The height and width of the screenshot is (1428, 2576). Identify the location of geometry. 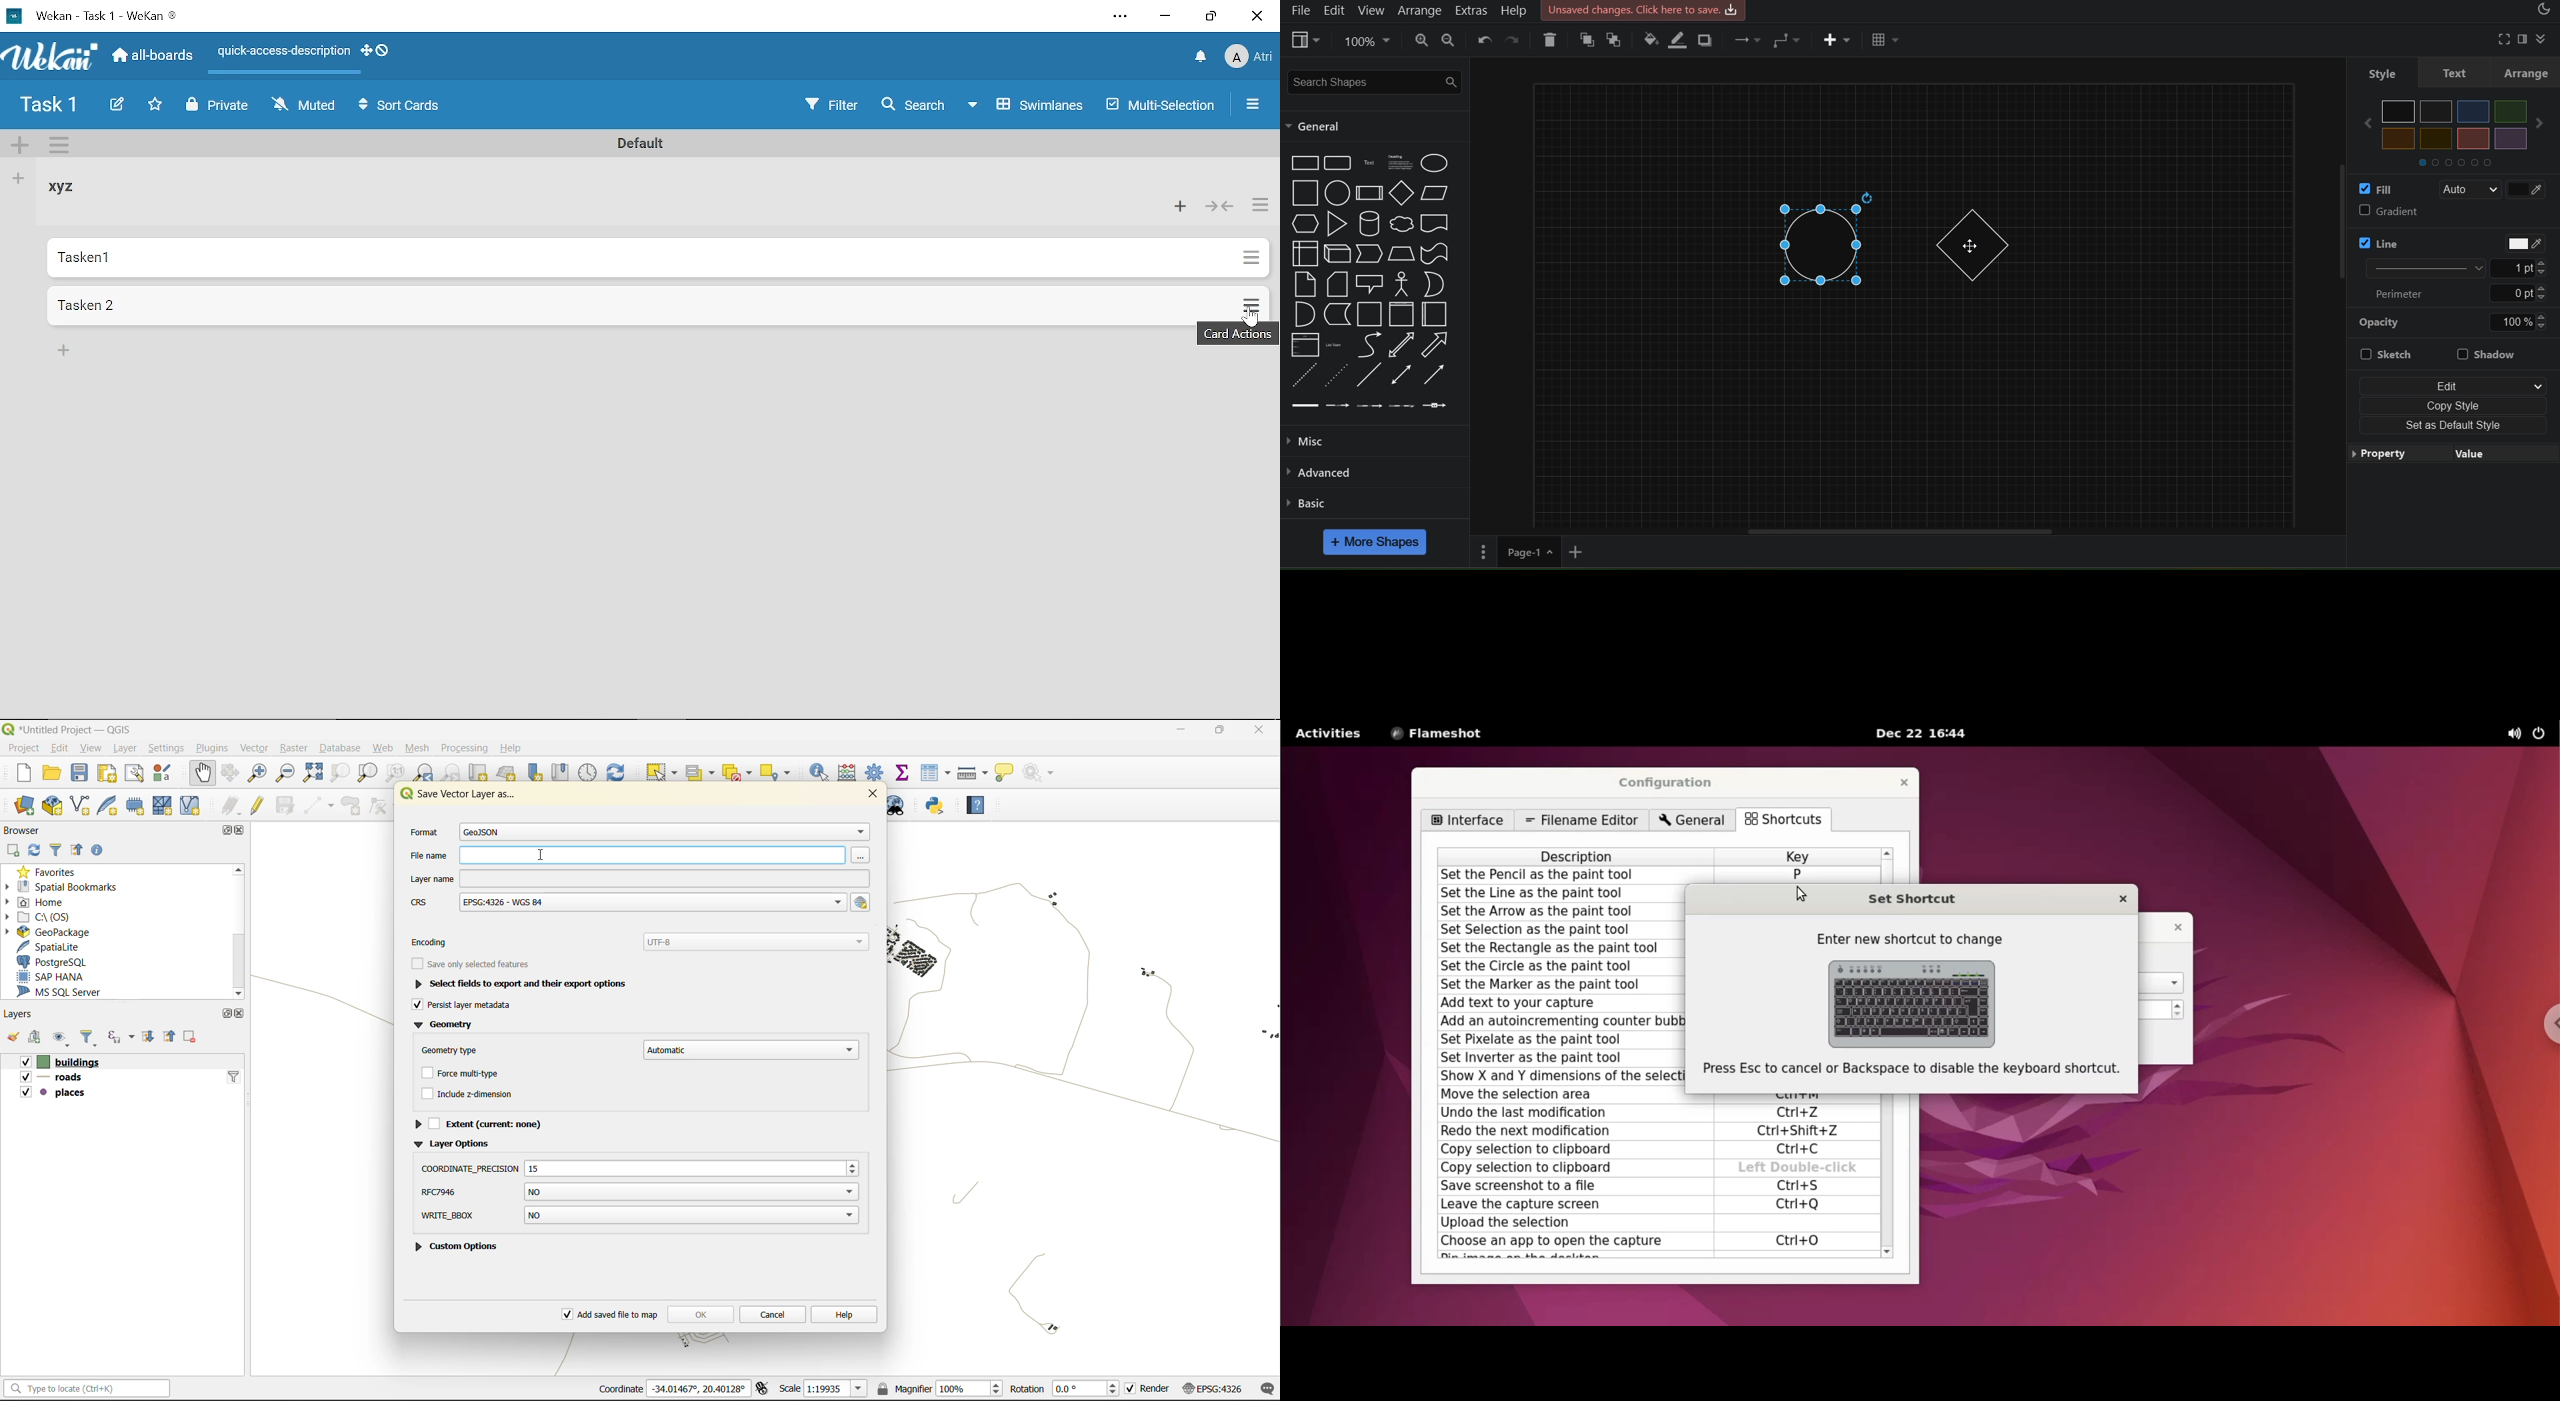
(445, 1027).